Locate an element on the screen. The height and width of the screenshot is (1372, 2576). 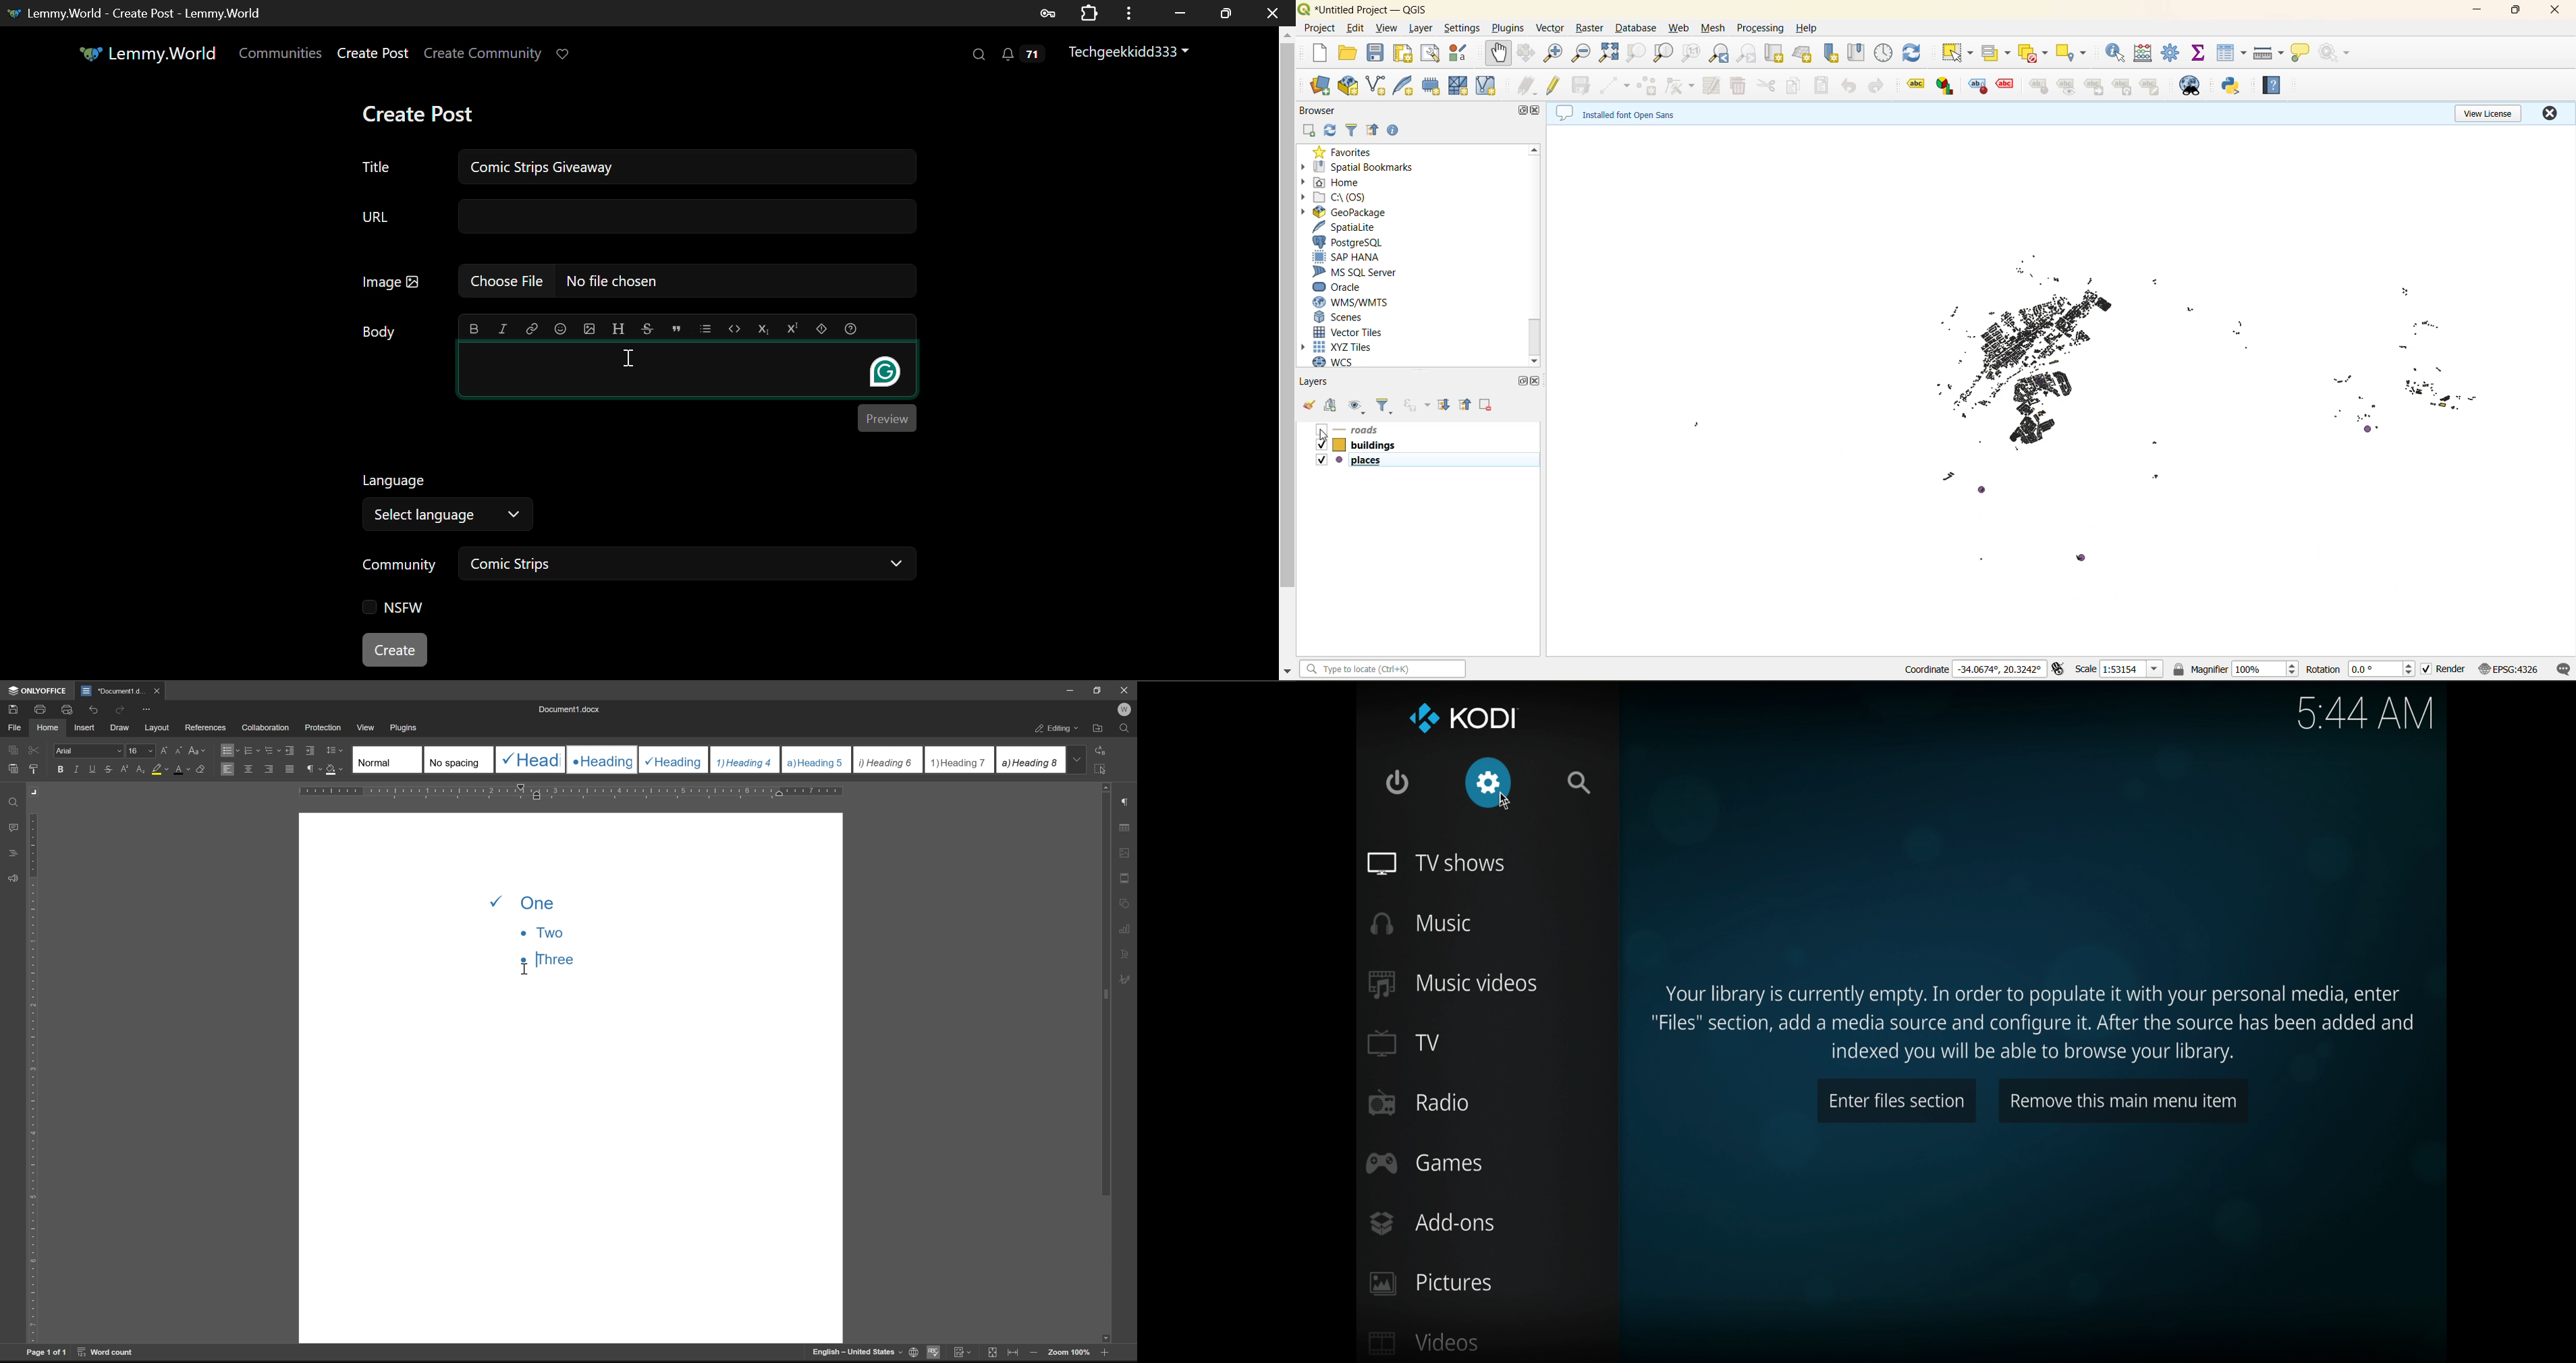
Heading 7 is located at coordinates (960, 760).